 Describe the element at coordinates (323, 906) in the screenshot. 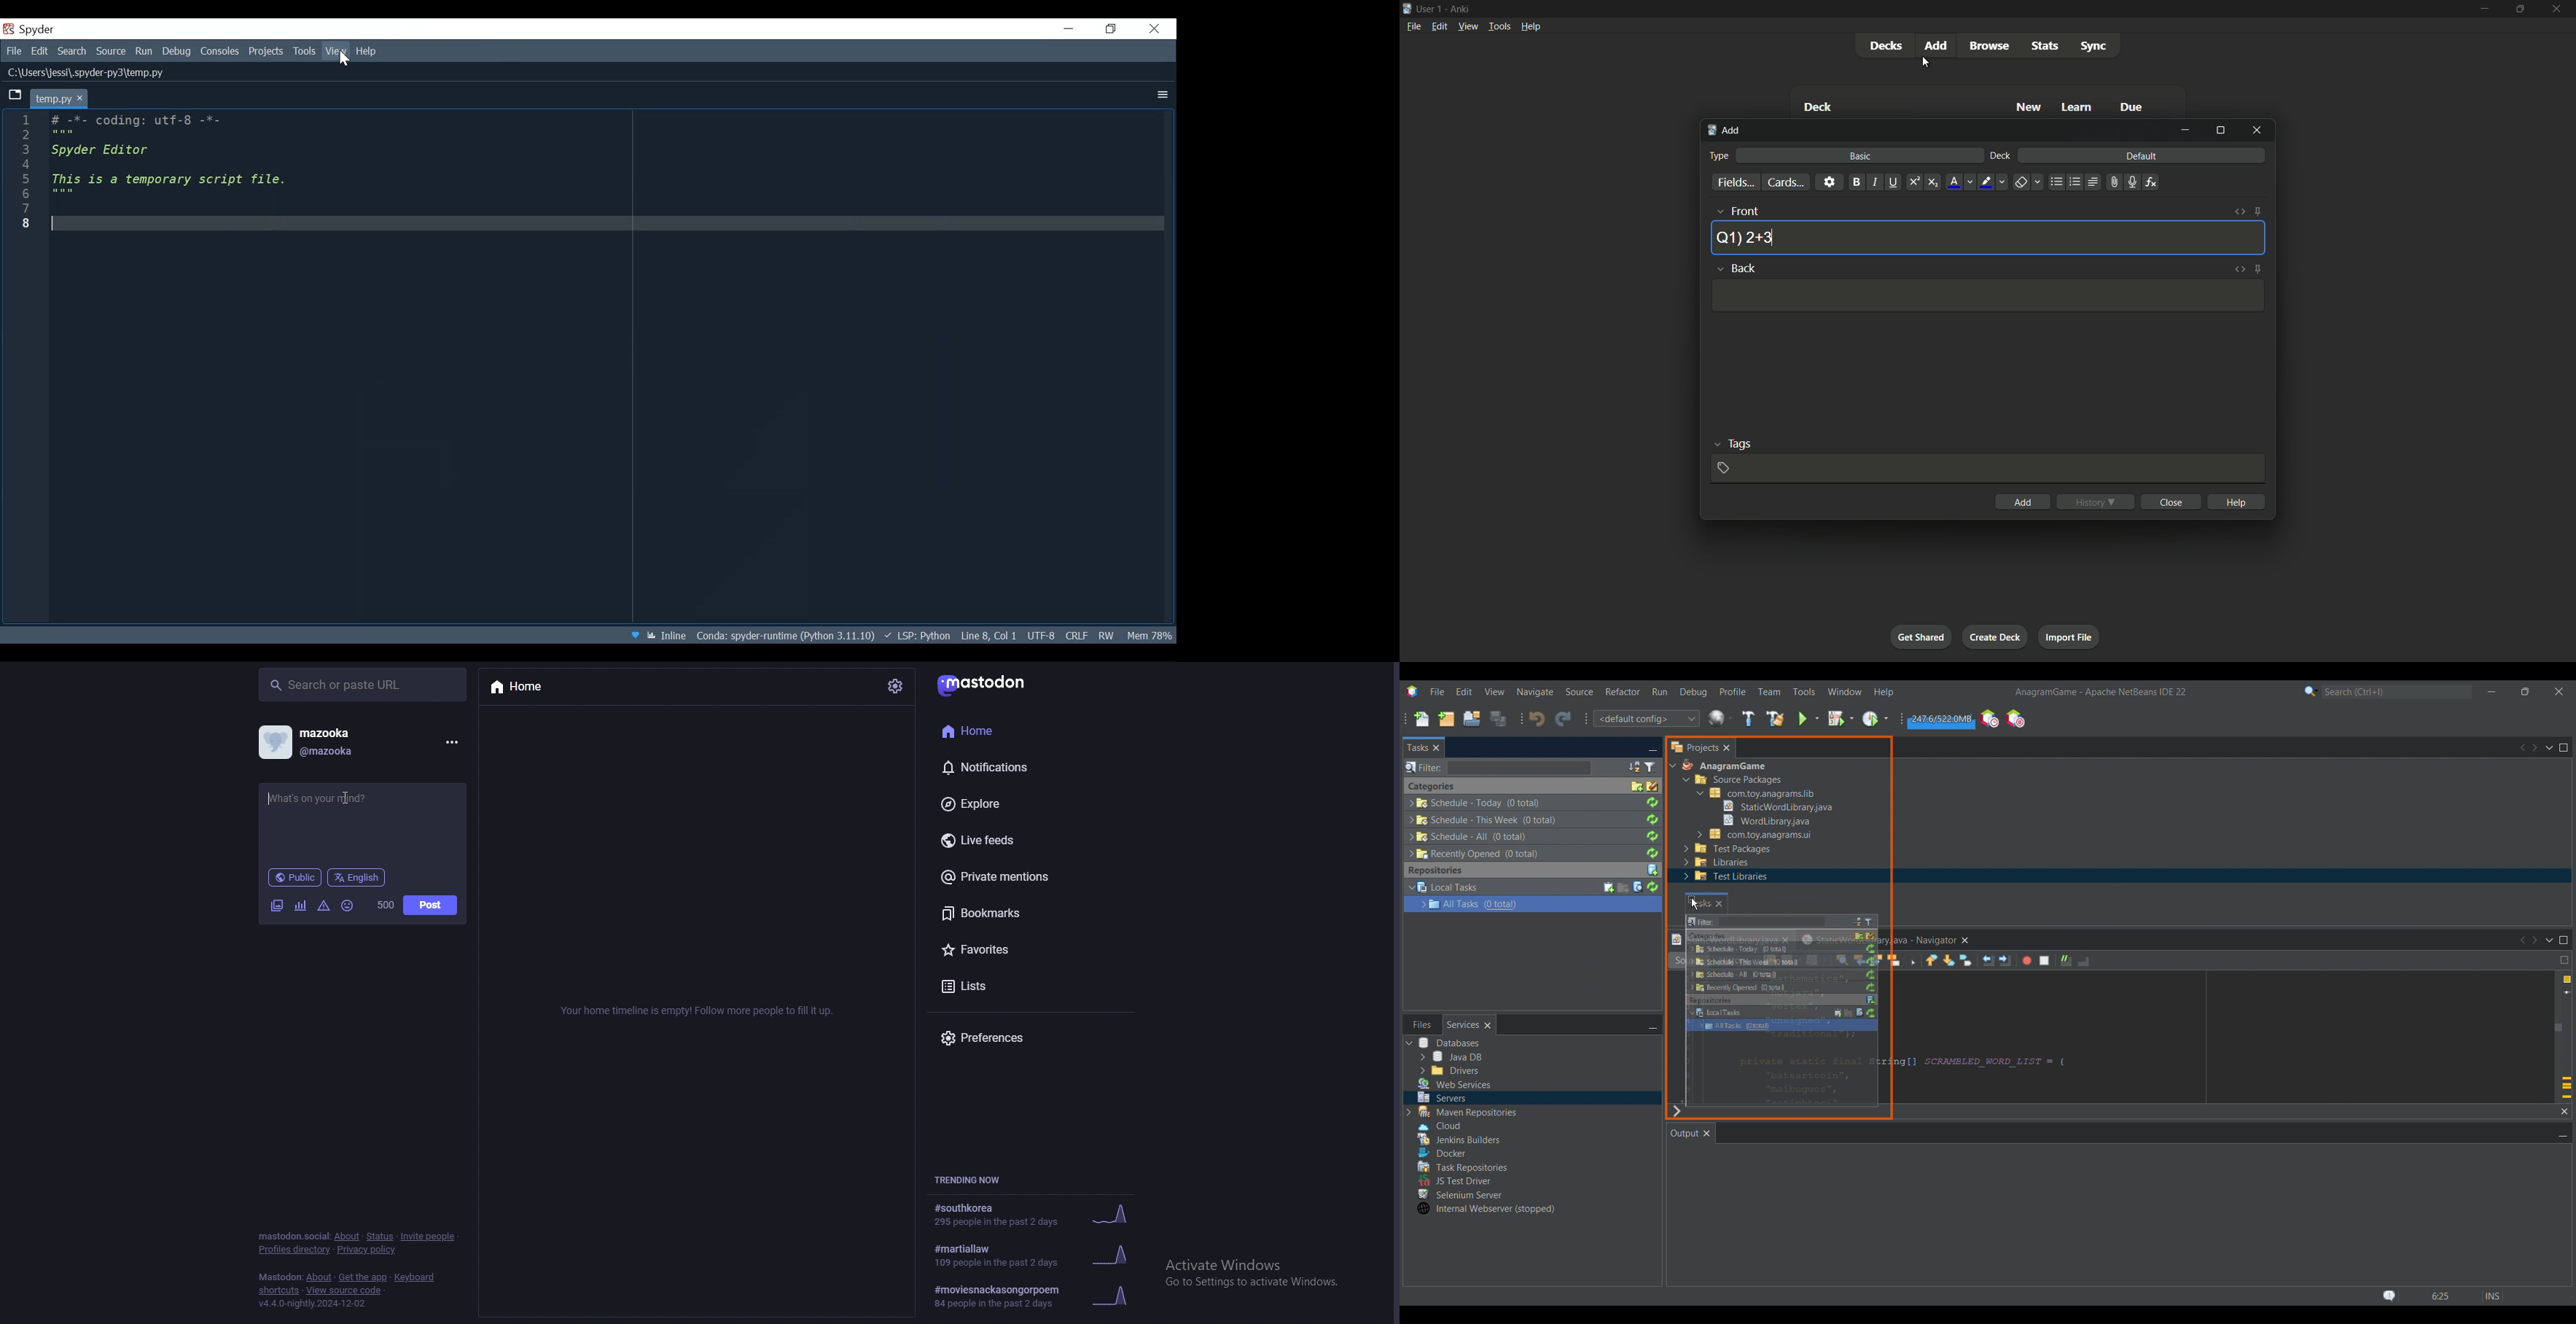

I see `warnings` at that location.